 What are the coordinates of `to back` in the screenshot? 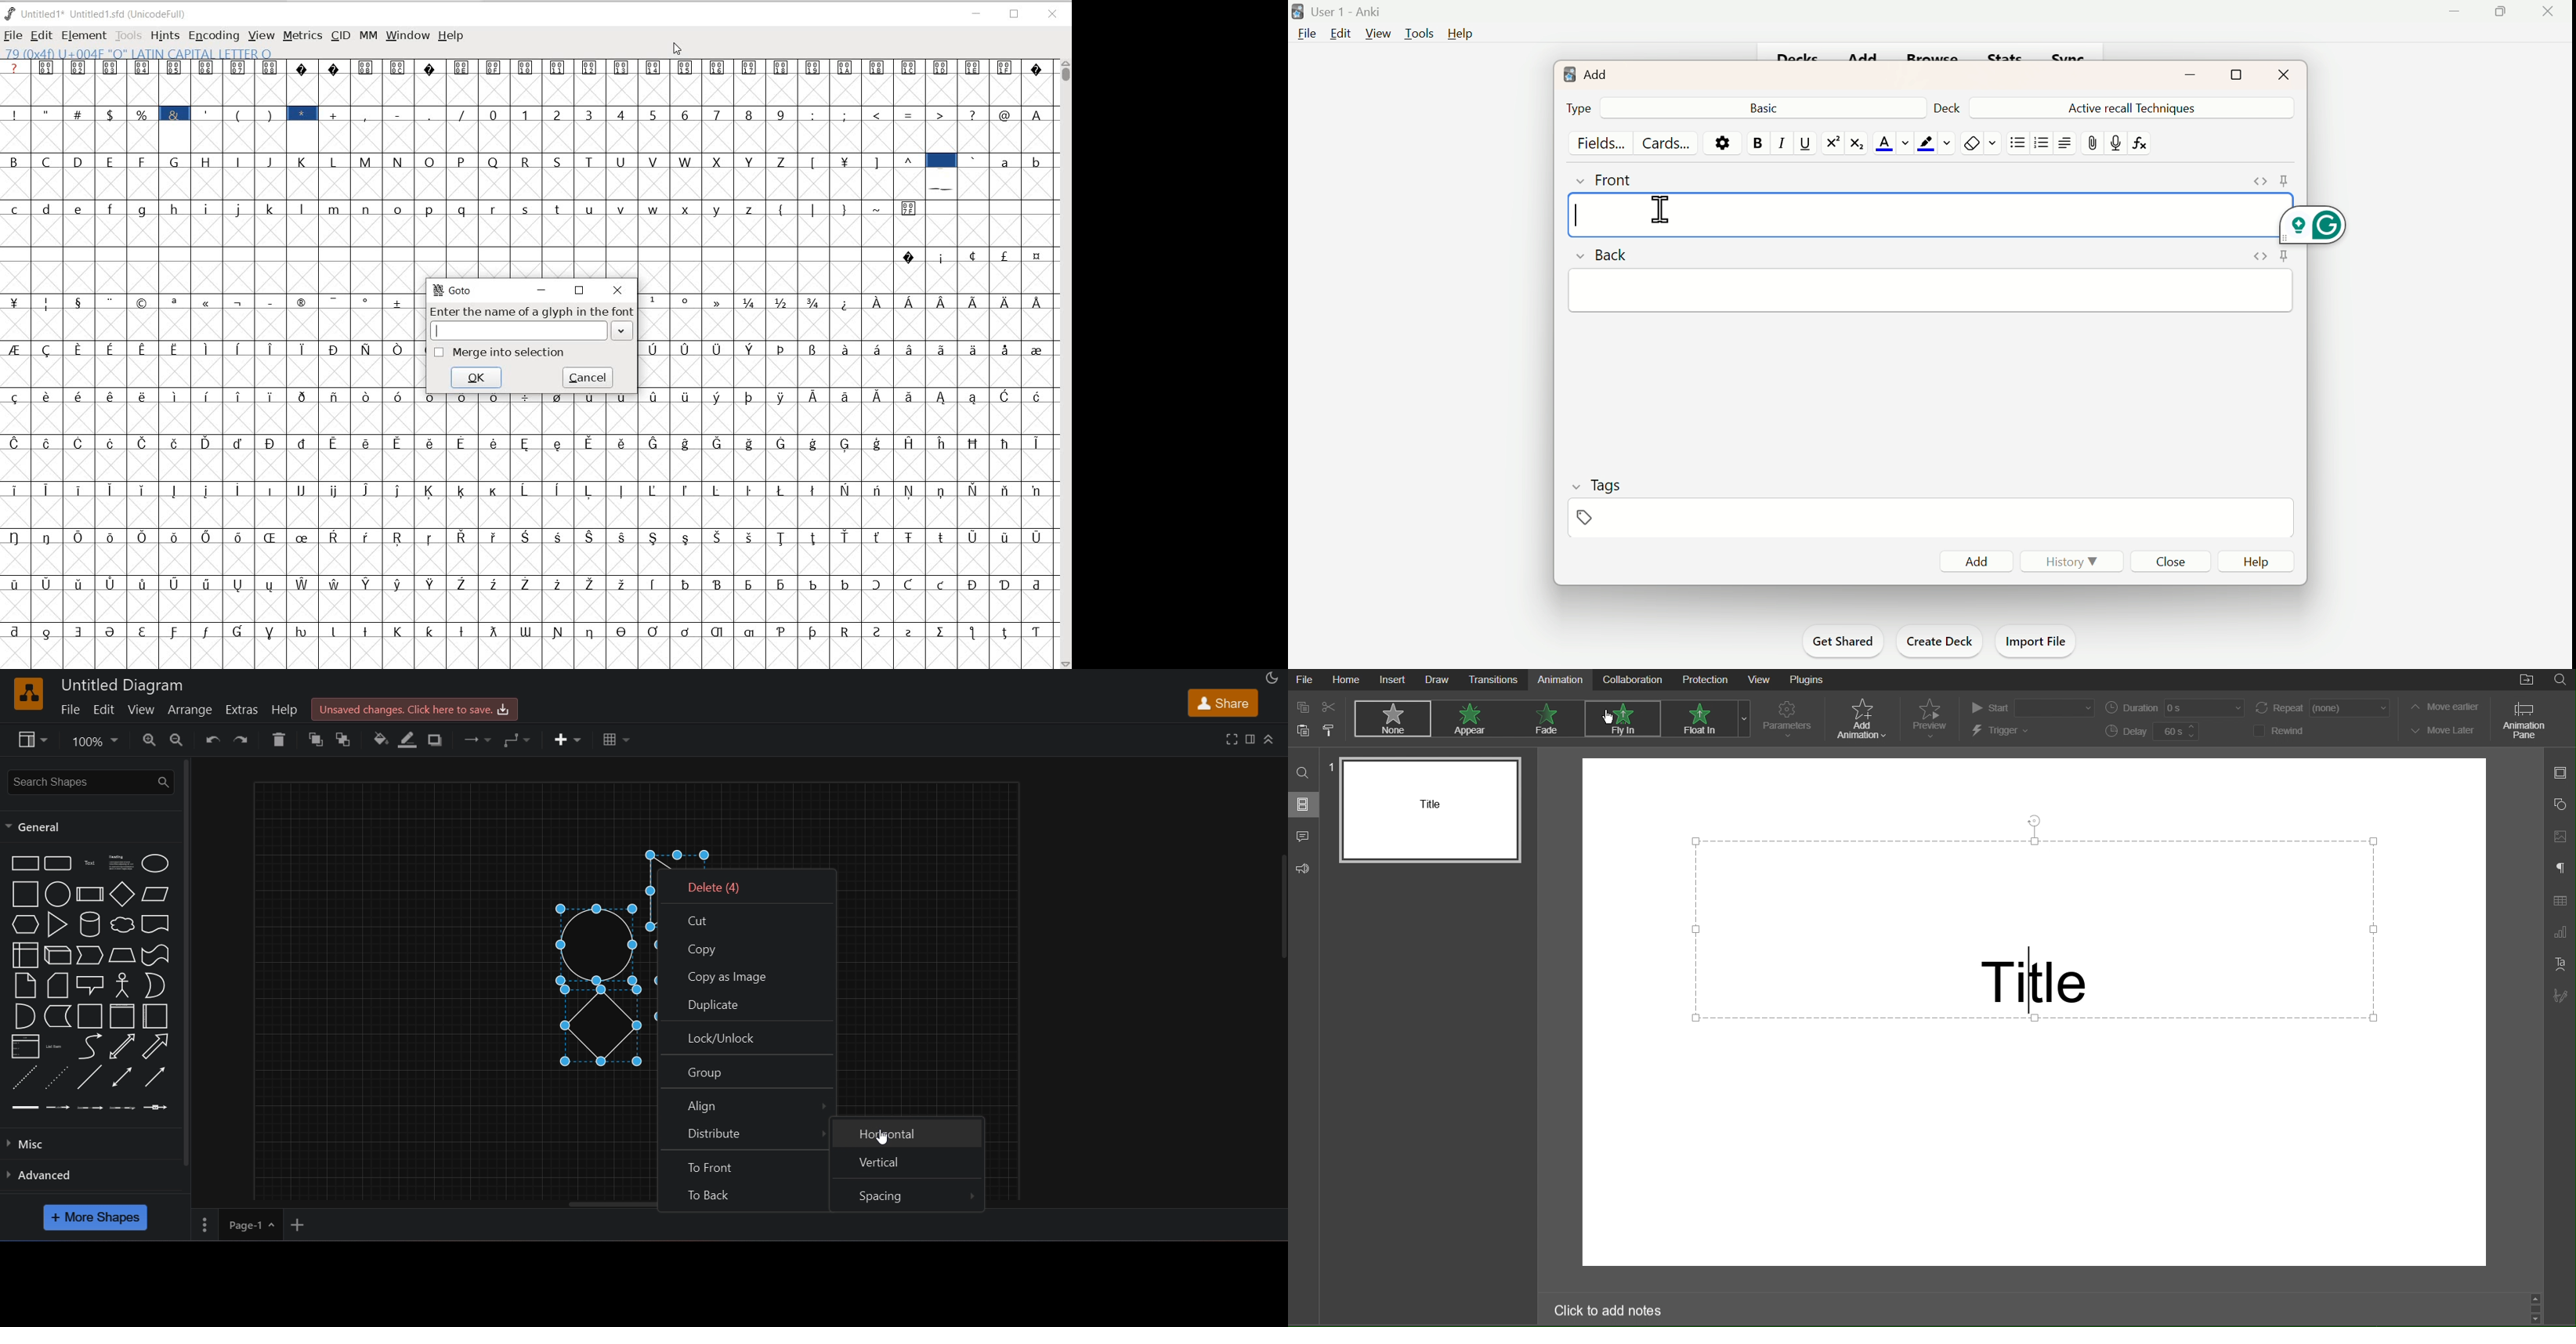 It's located at (742, 1196).